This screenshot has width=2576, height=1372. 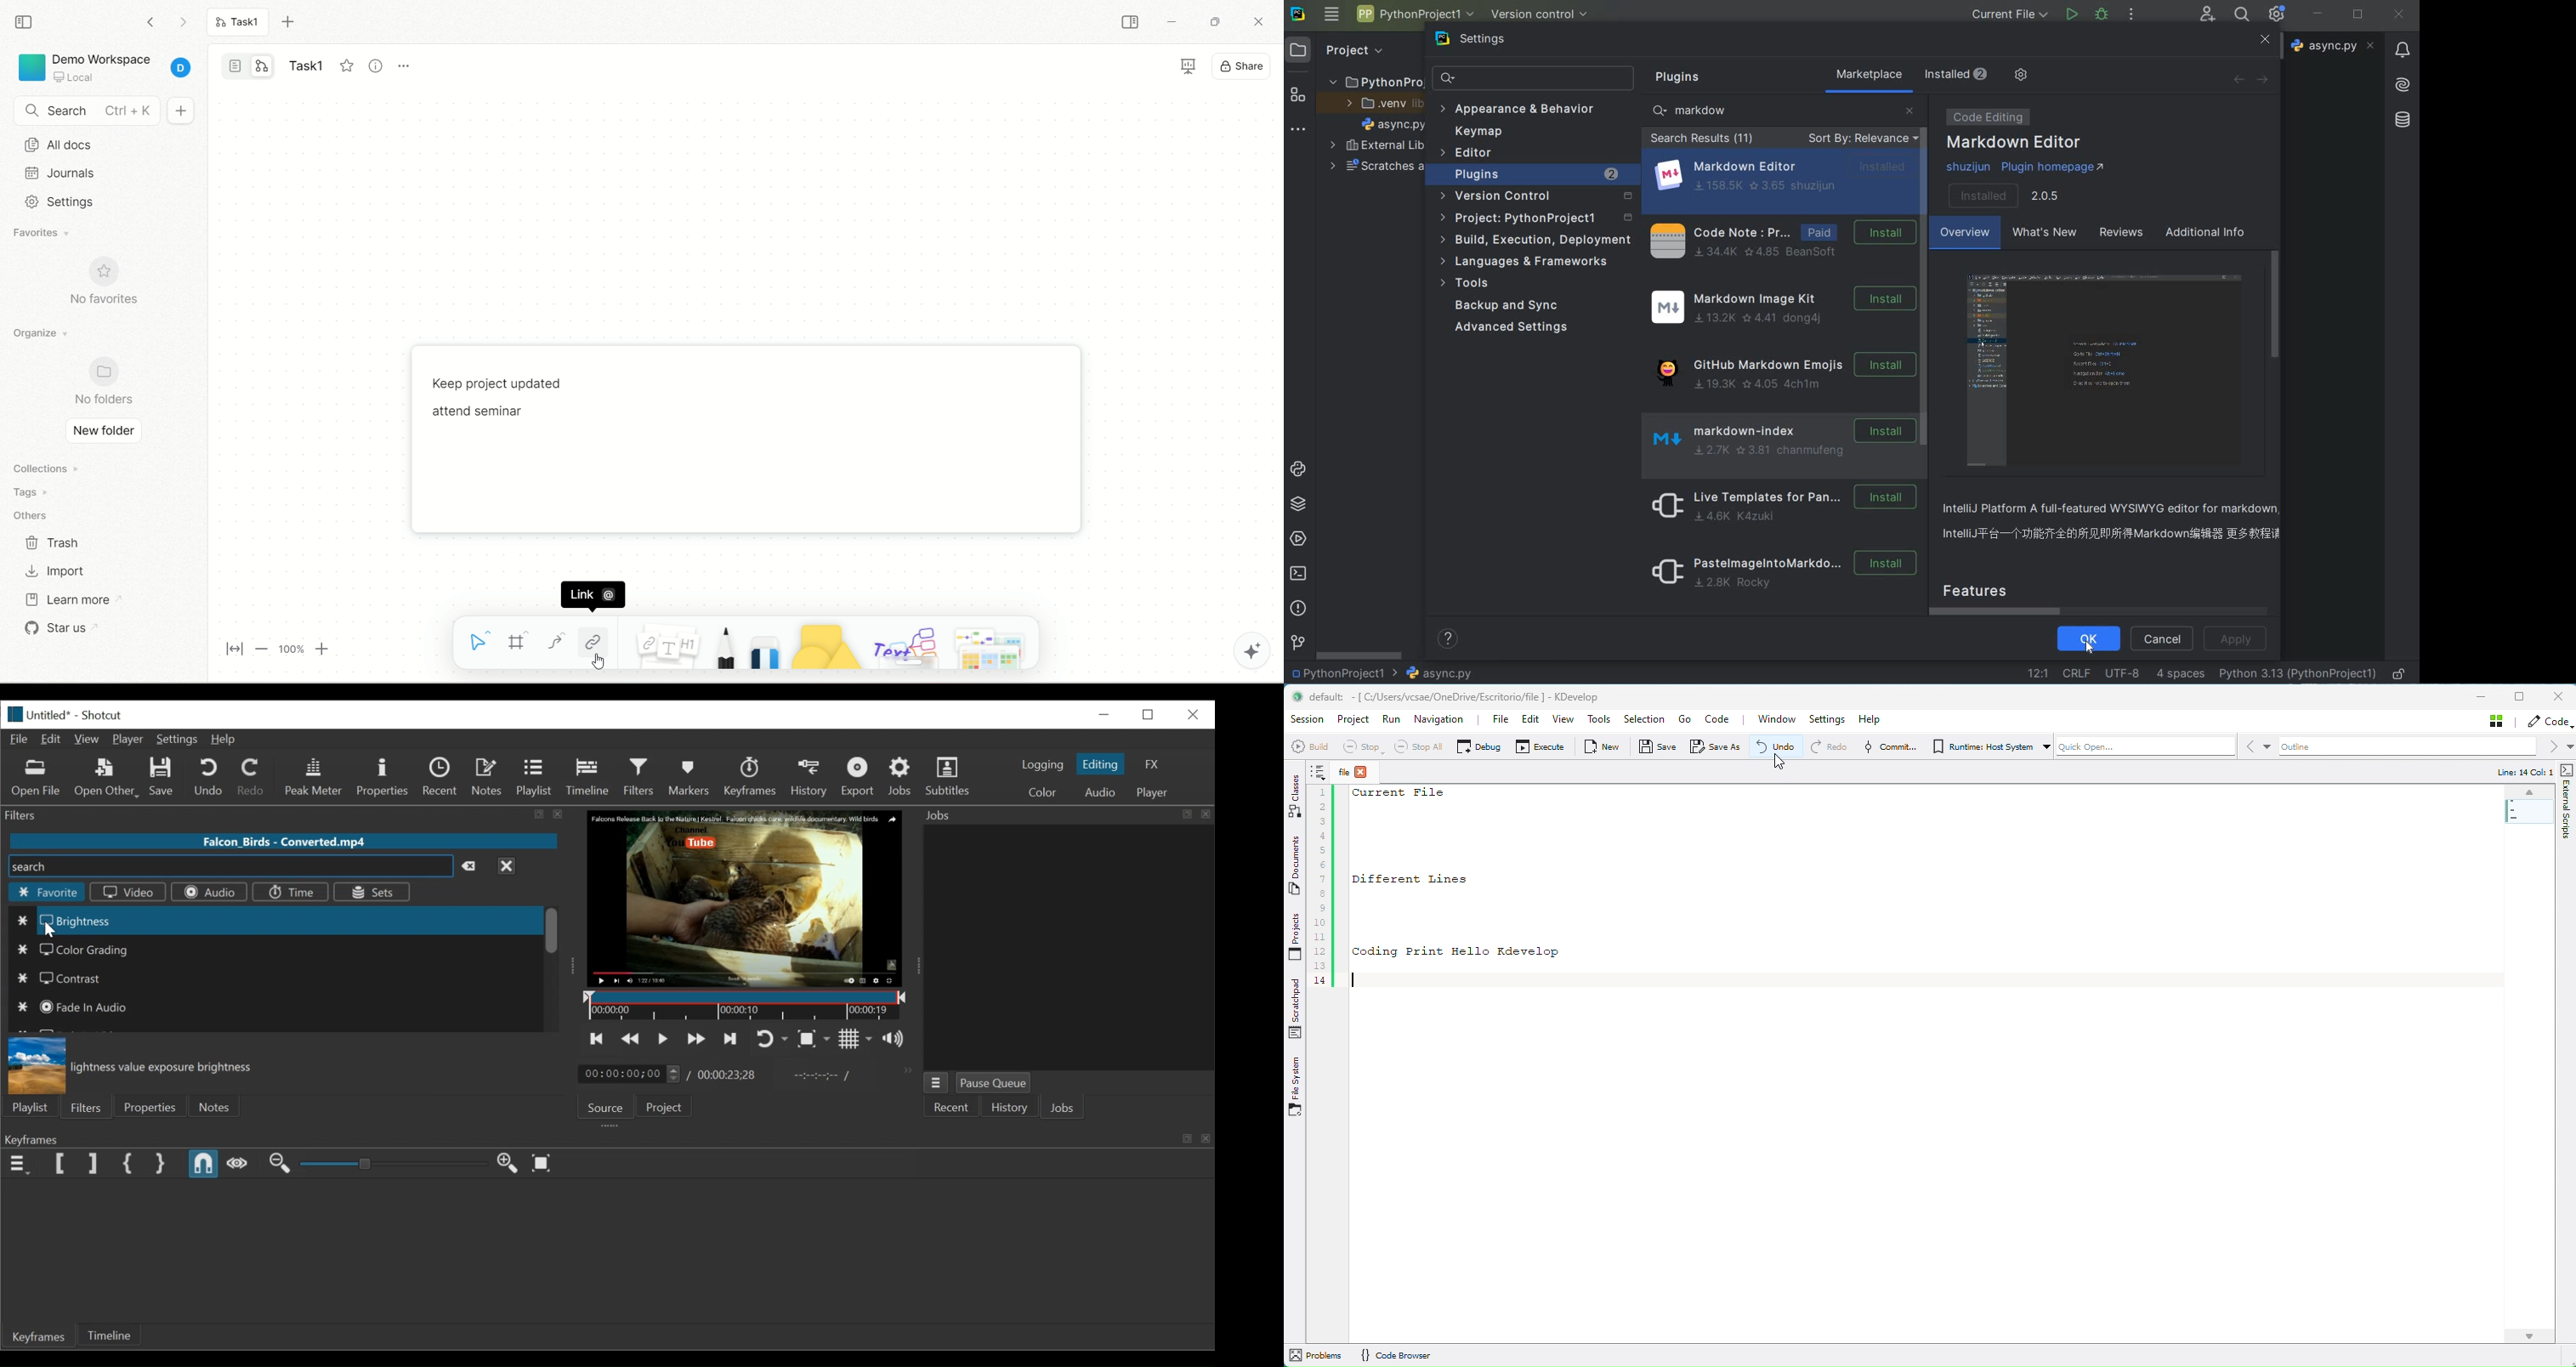 I want to click on Jobs panel, so click(x=1068, y=948).